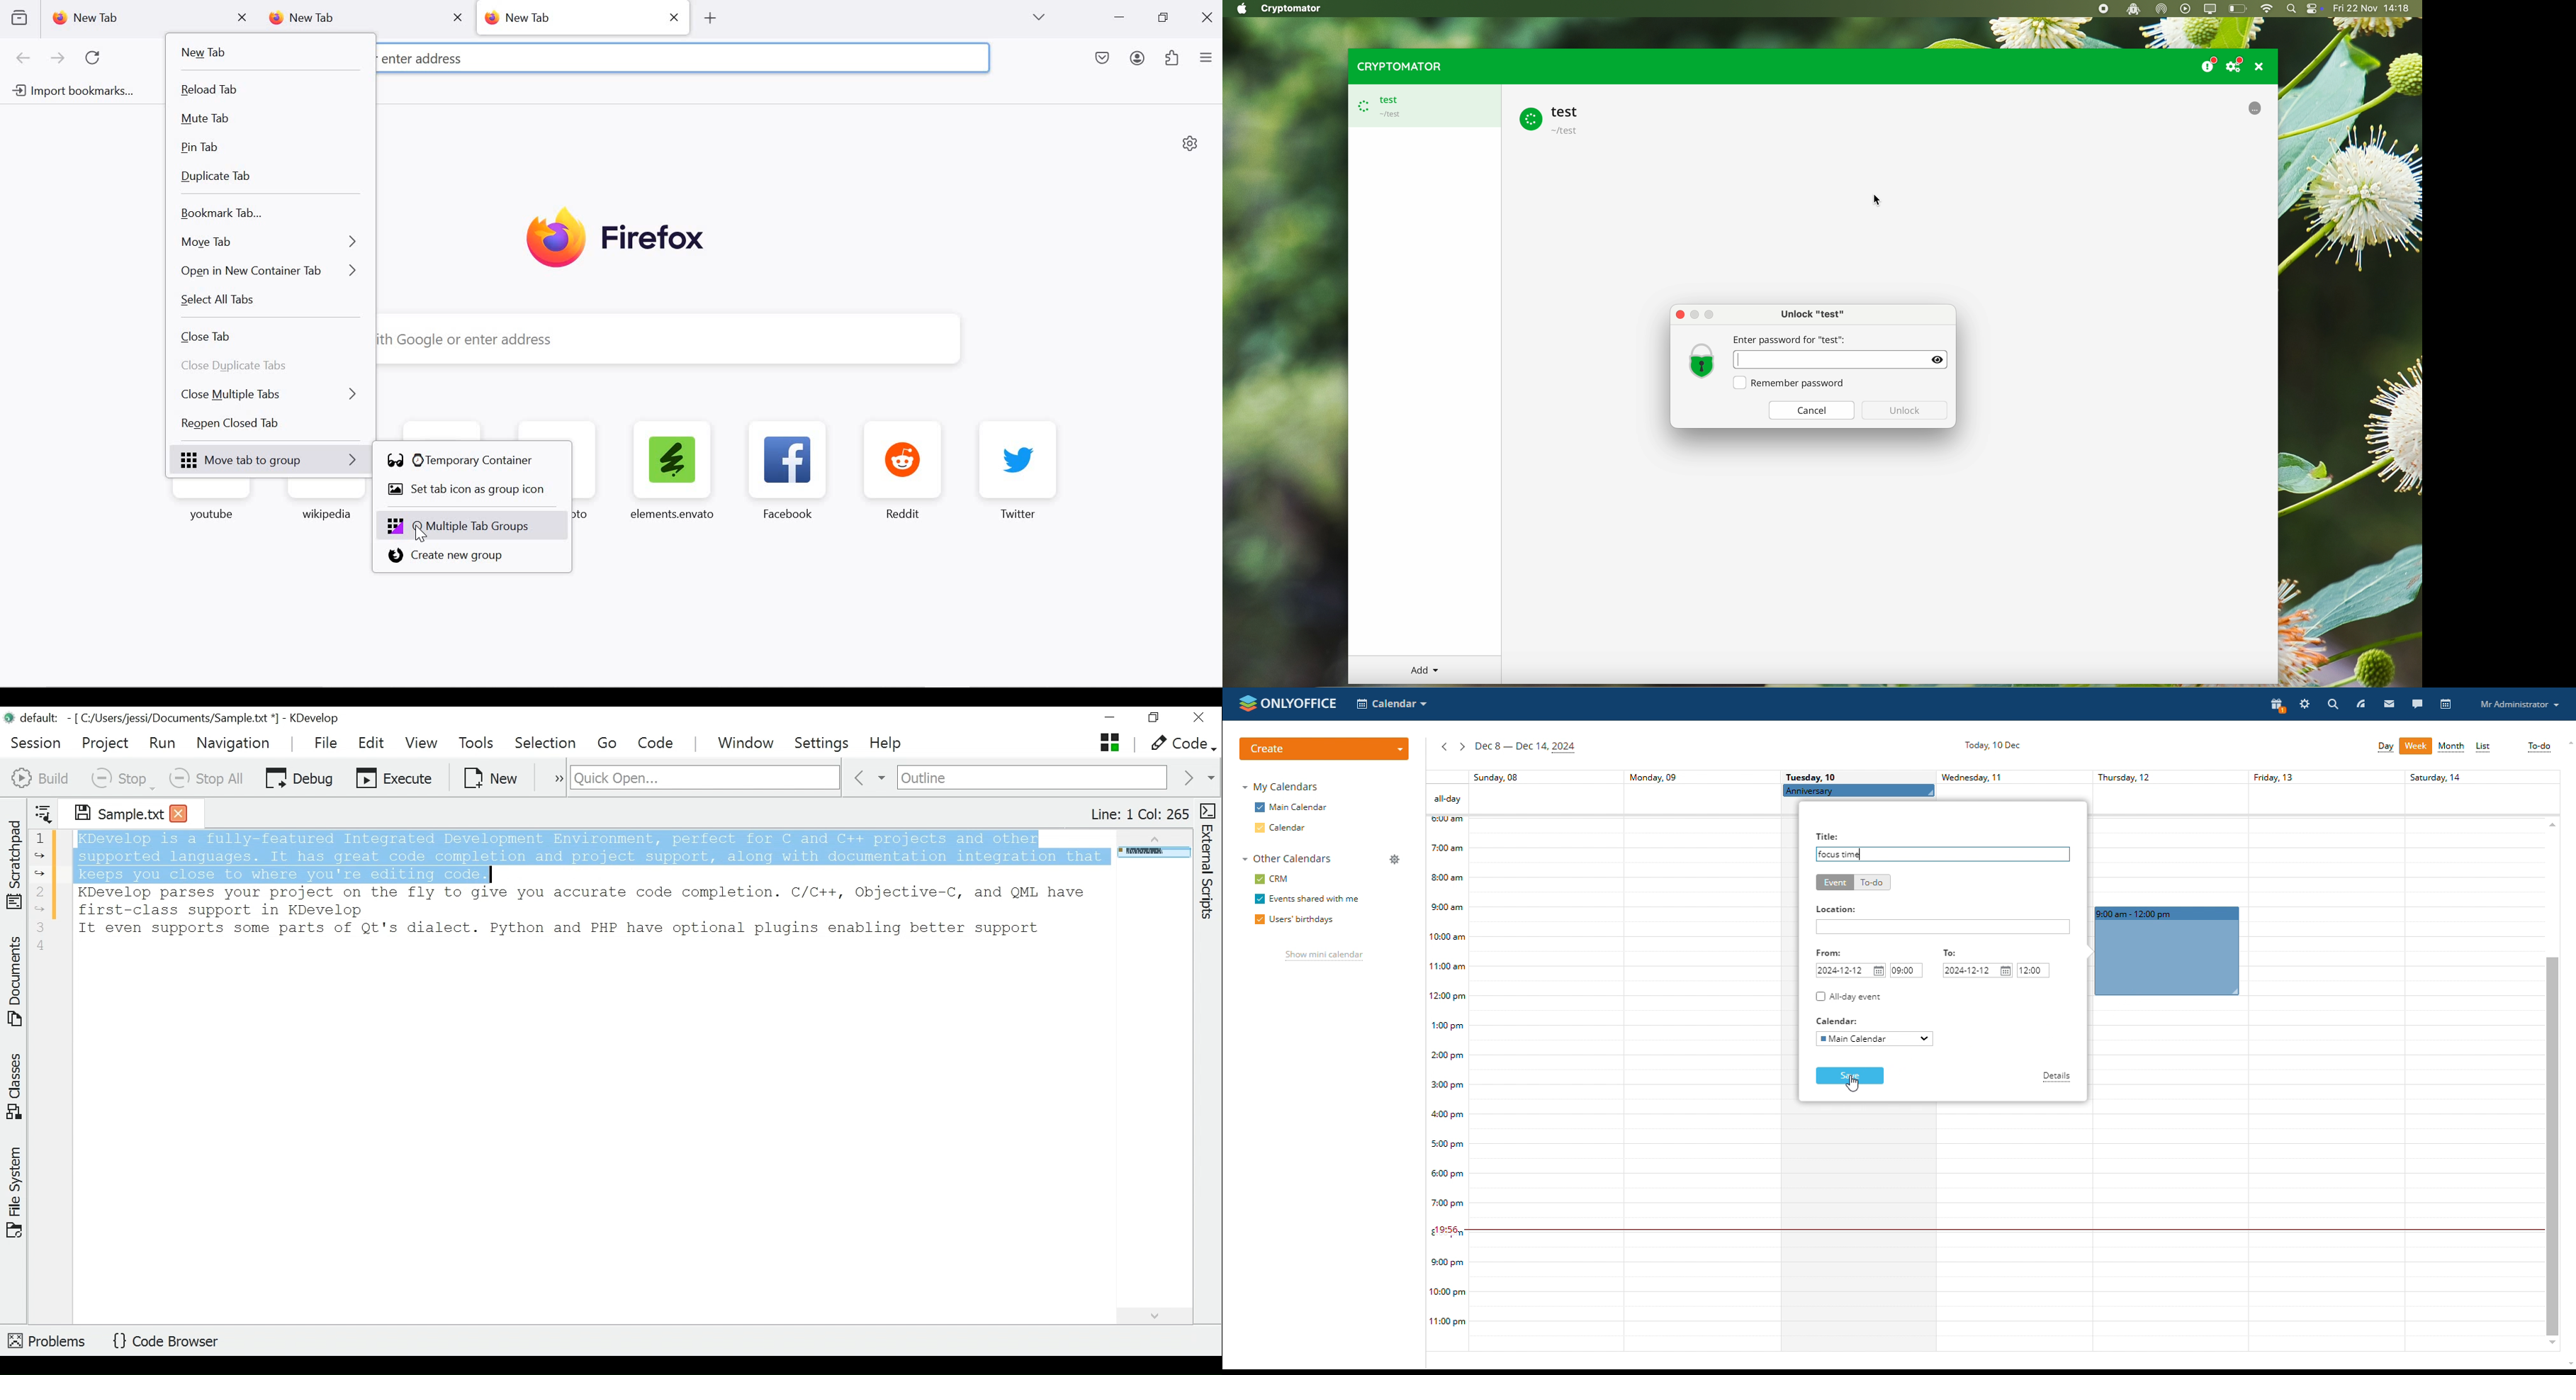 The height and width of the screenshot is (1400, 2576). Describe the element at coordinates (134, 18) in the screenshot. I see `new tab` at that location.